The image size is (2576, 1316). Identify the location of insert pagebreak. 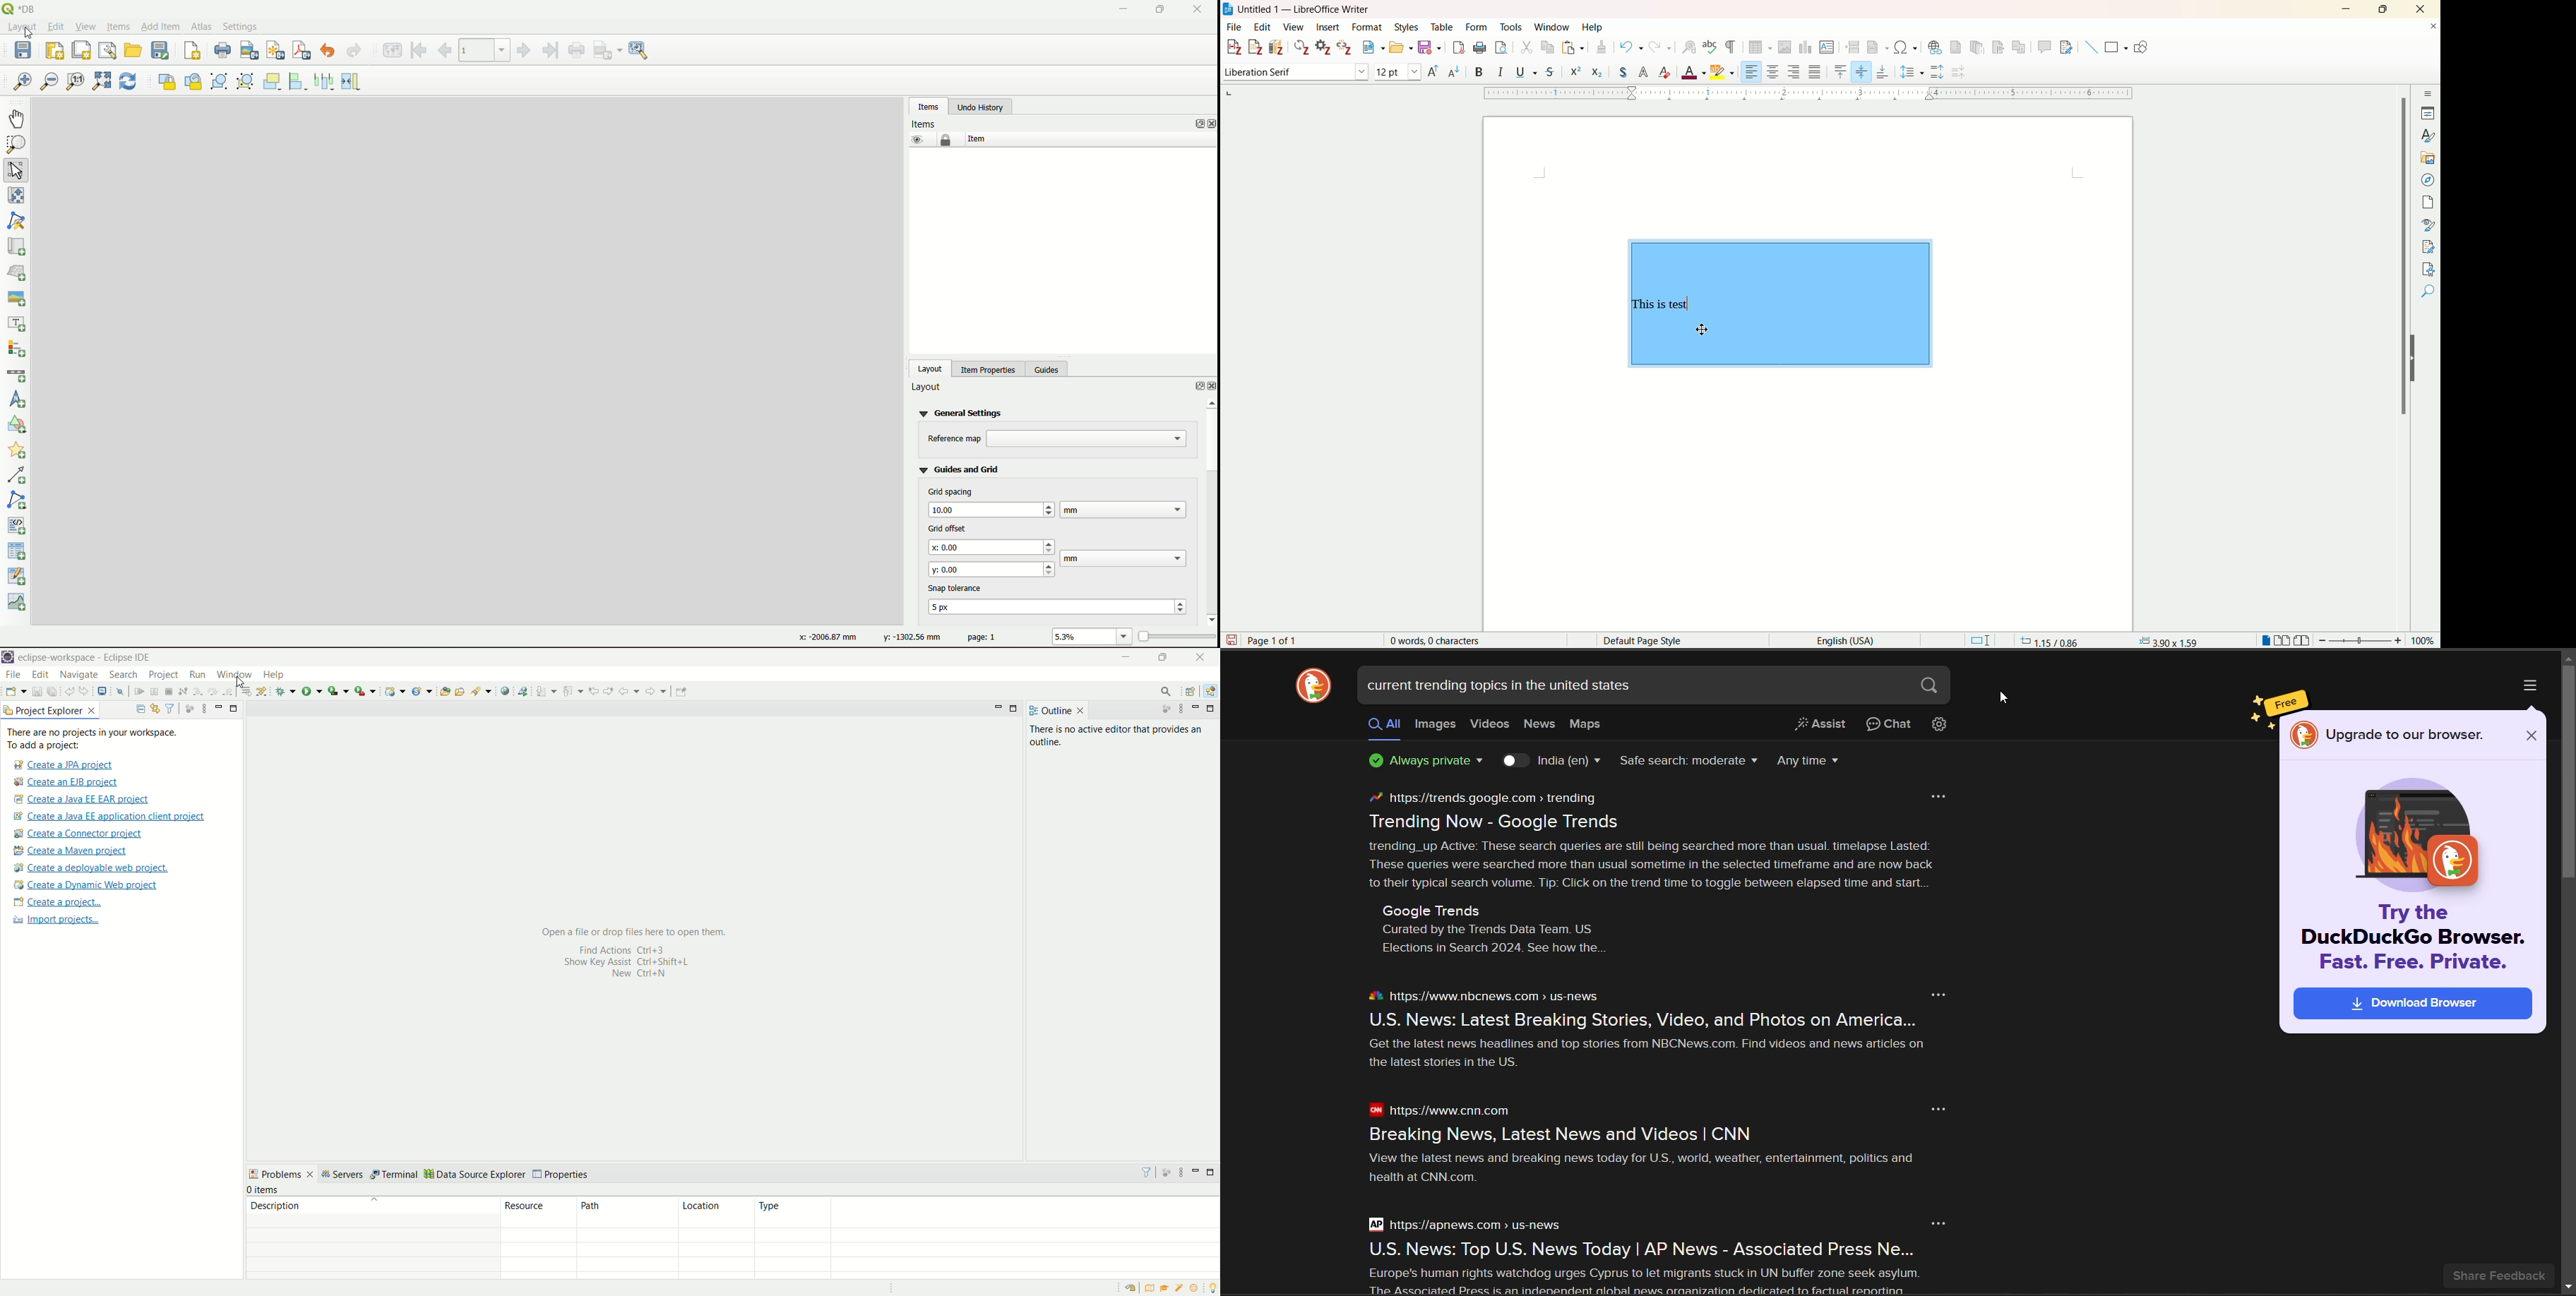
(1853, 46).